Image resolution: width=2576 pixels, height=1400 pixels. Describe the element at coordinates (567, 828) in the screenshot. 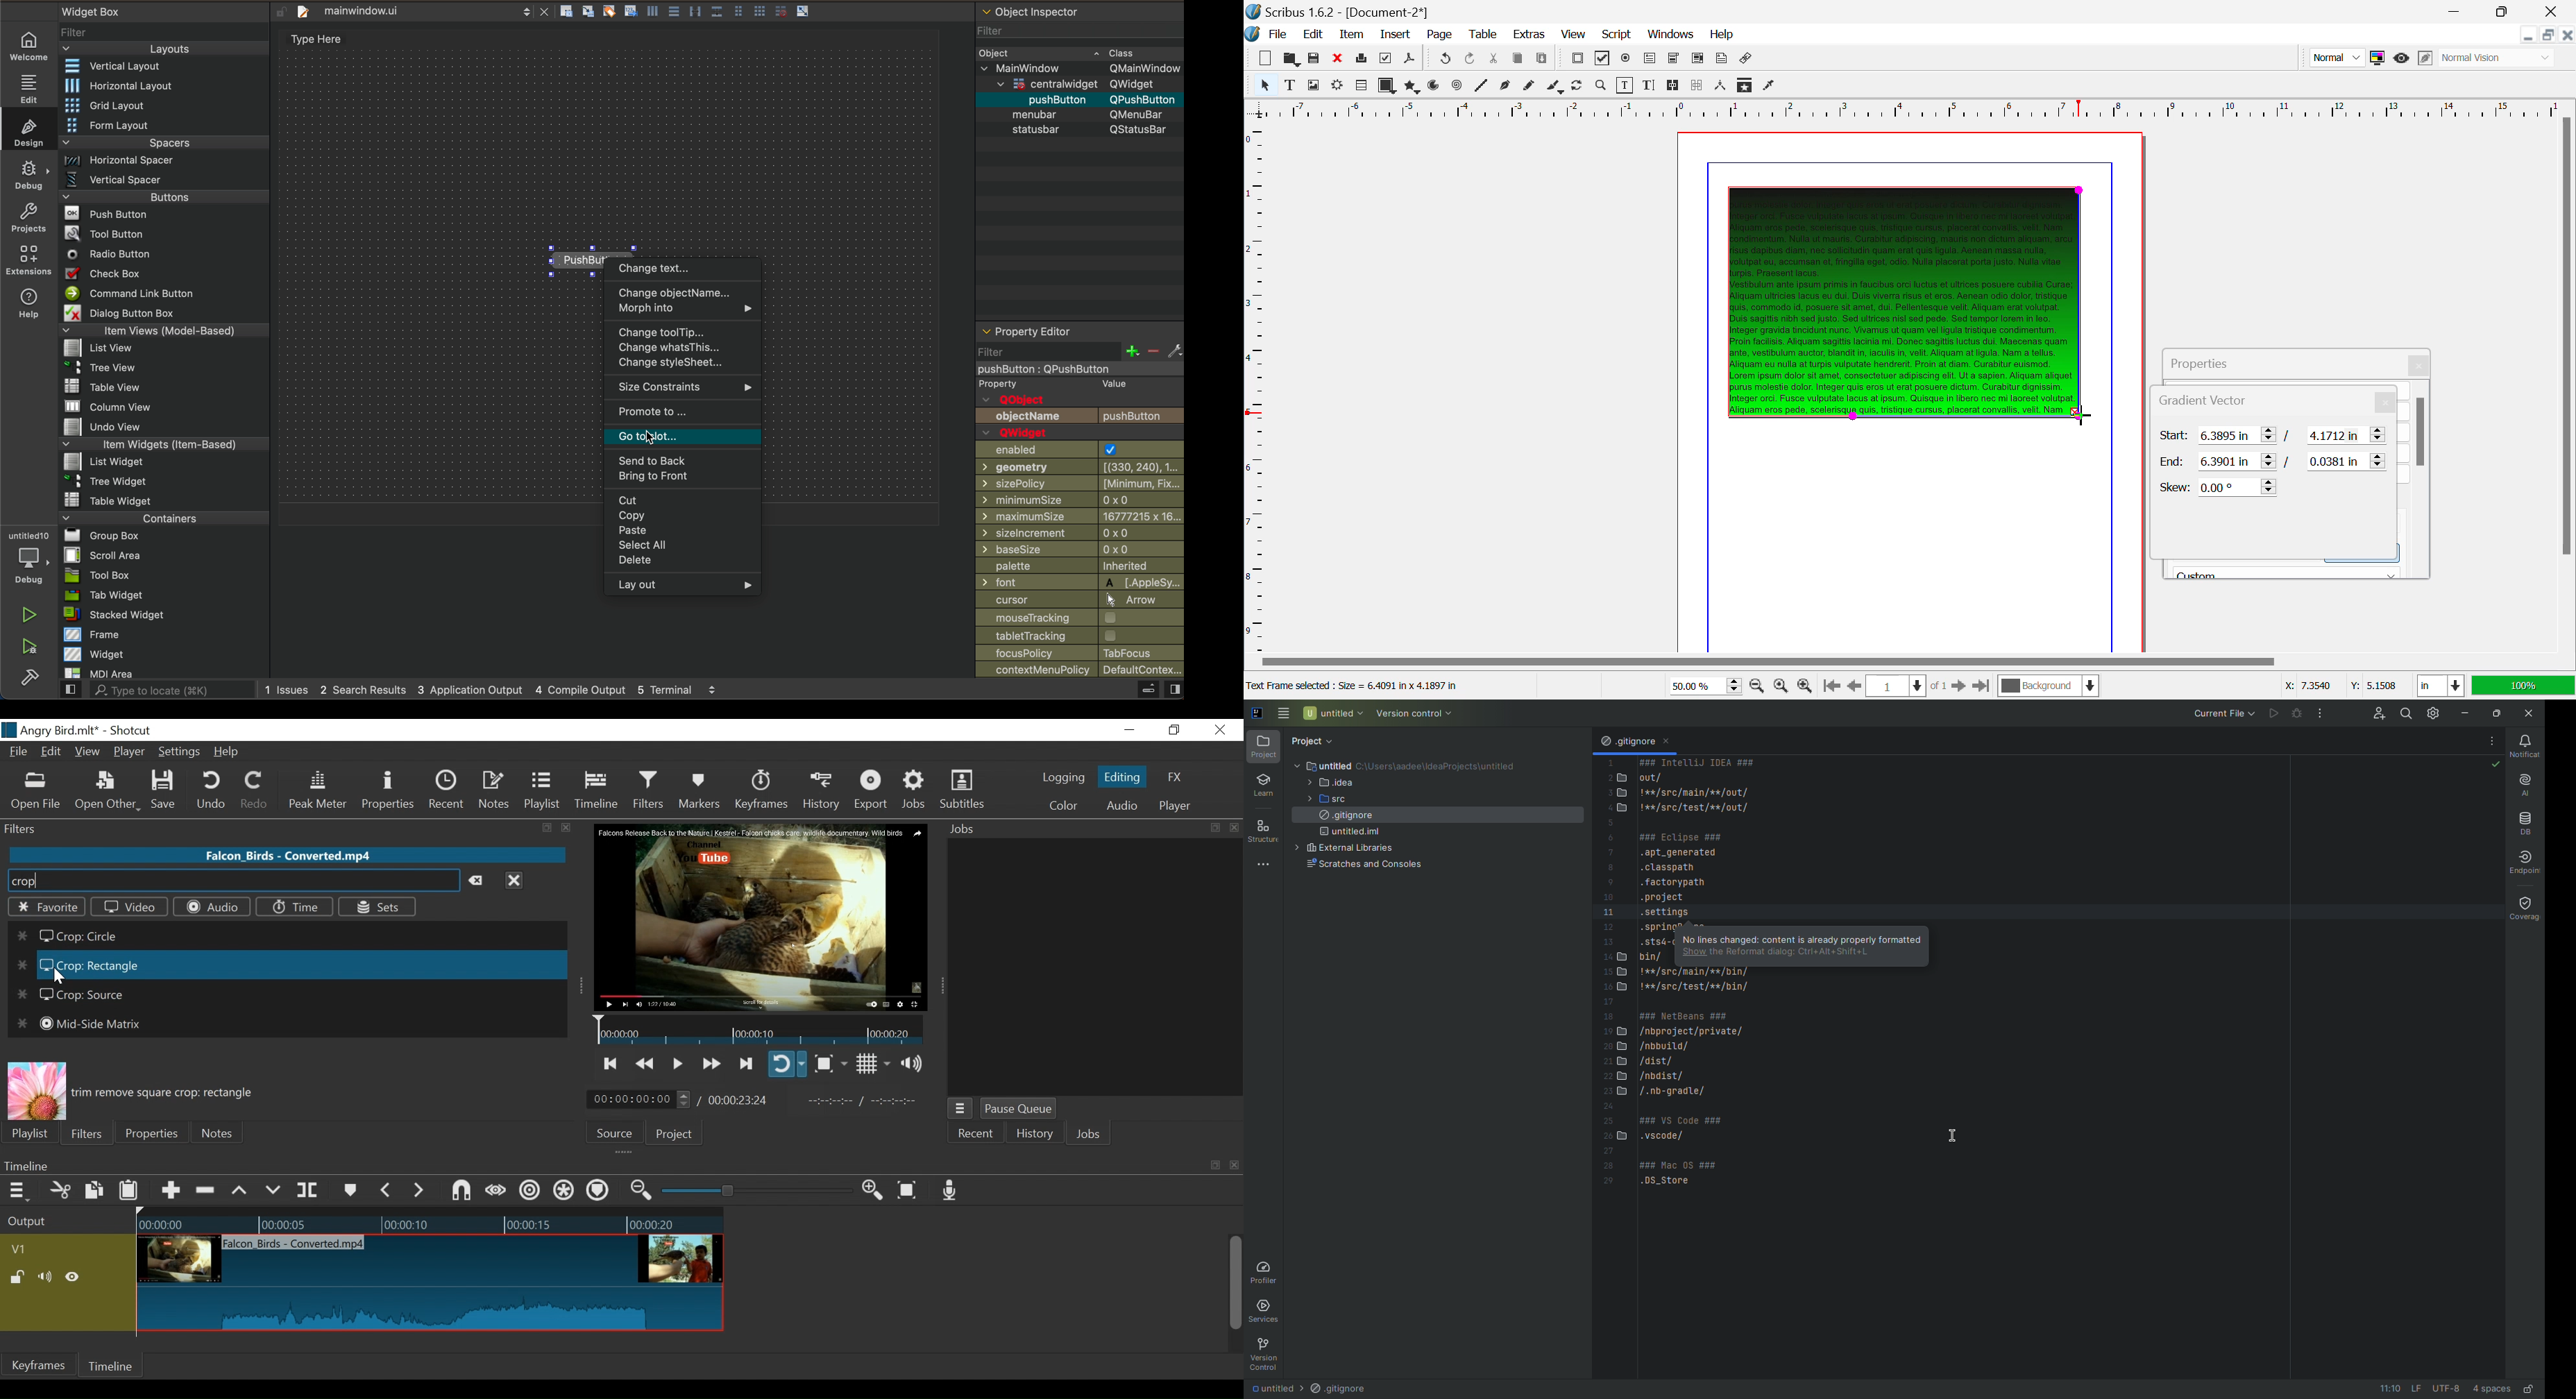

I see `close` at that location.